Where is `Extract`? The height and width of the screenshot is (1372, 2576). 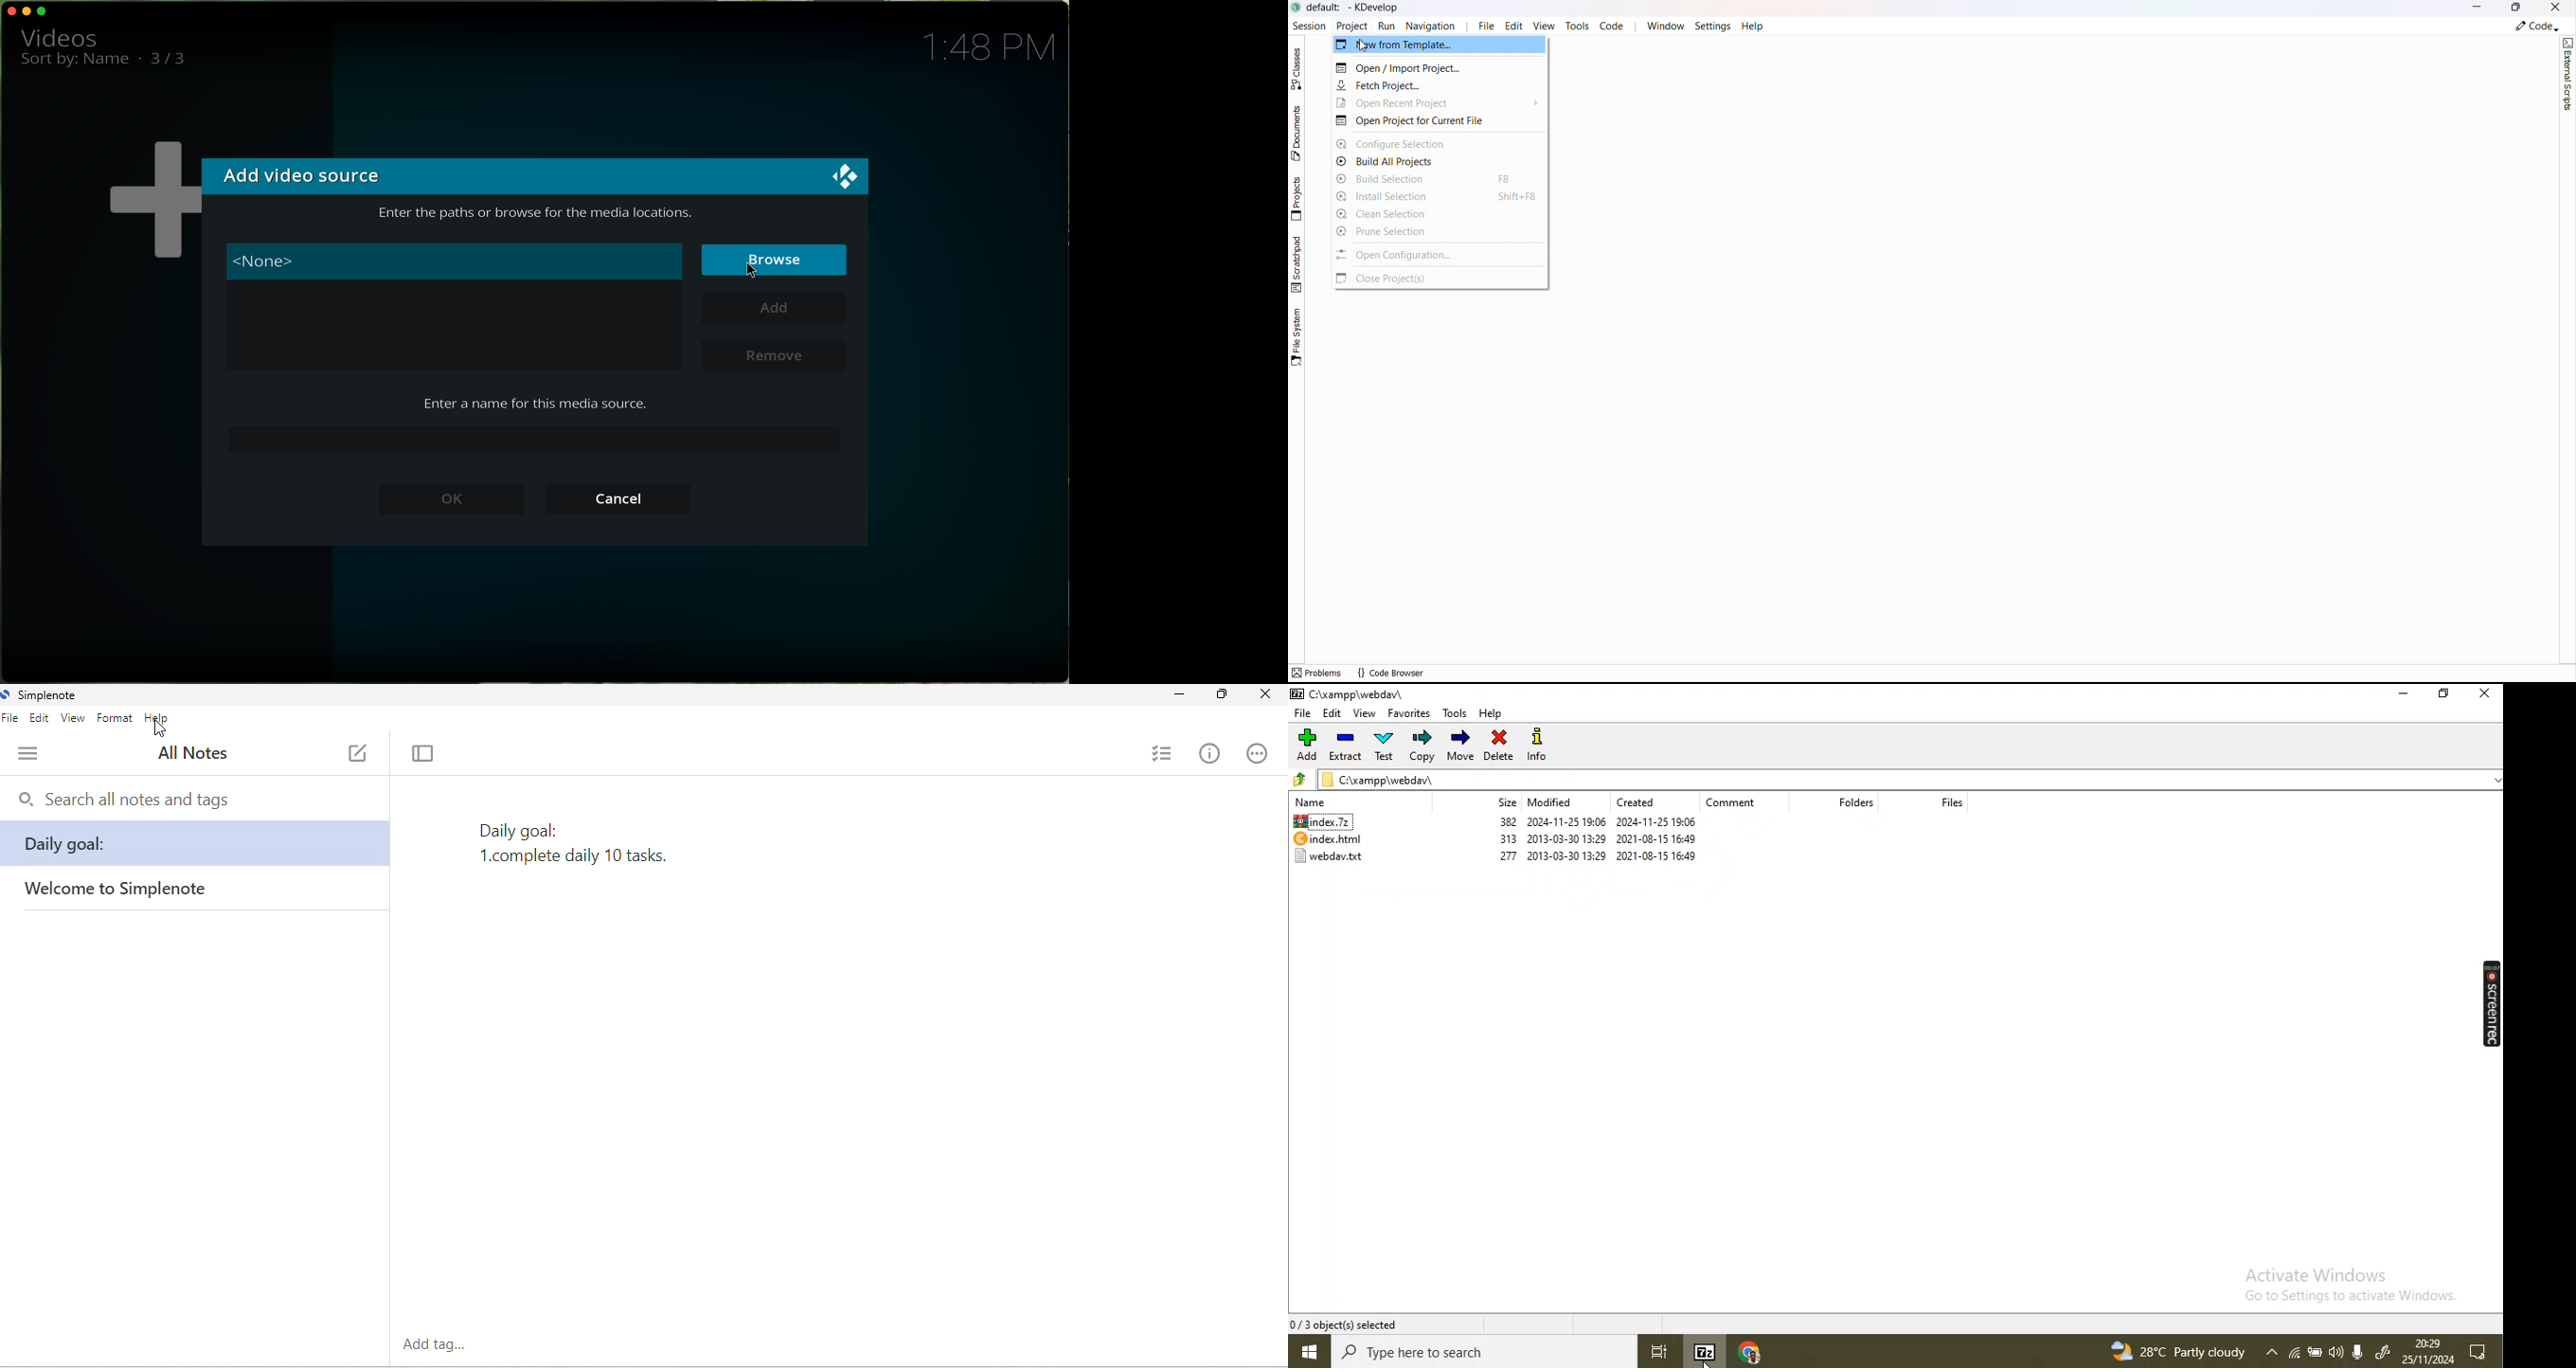 Extract is located at coordinates (1346, 746).